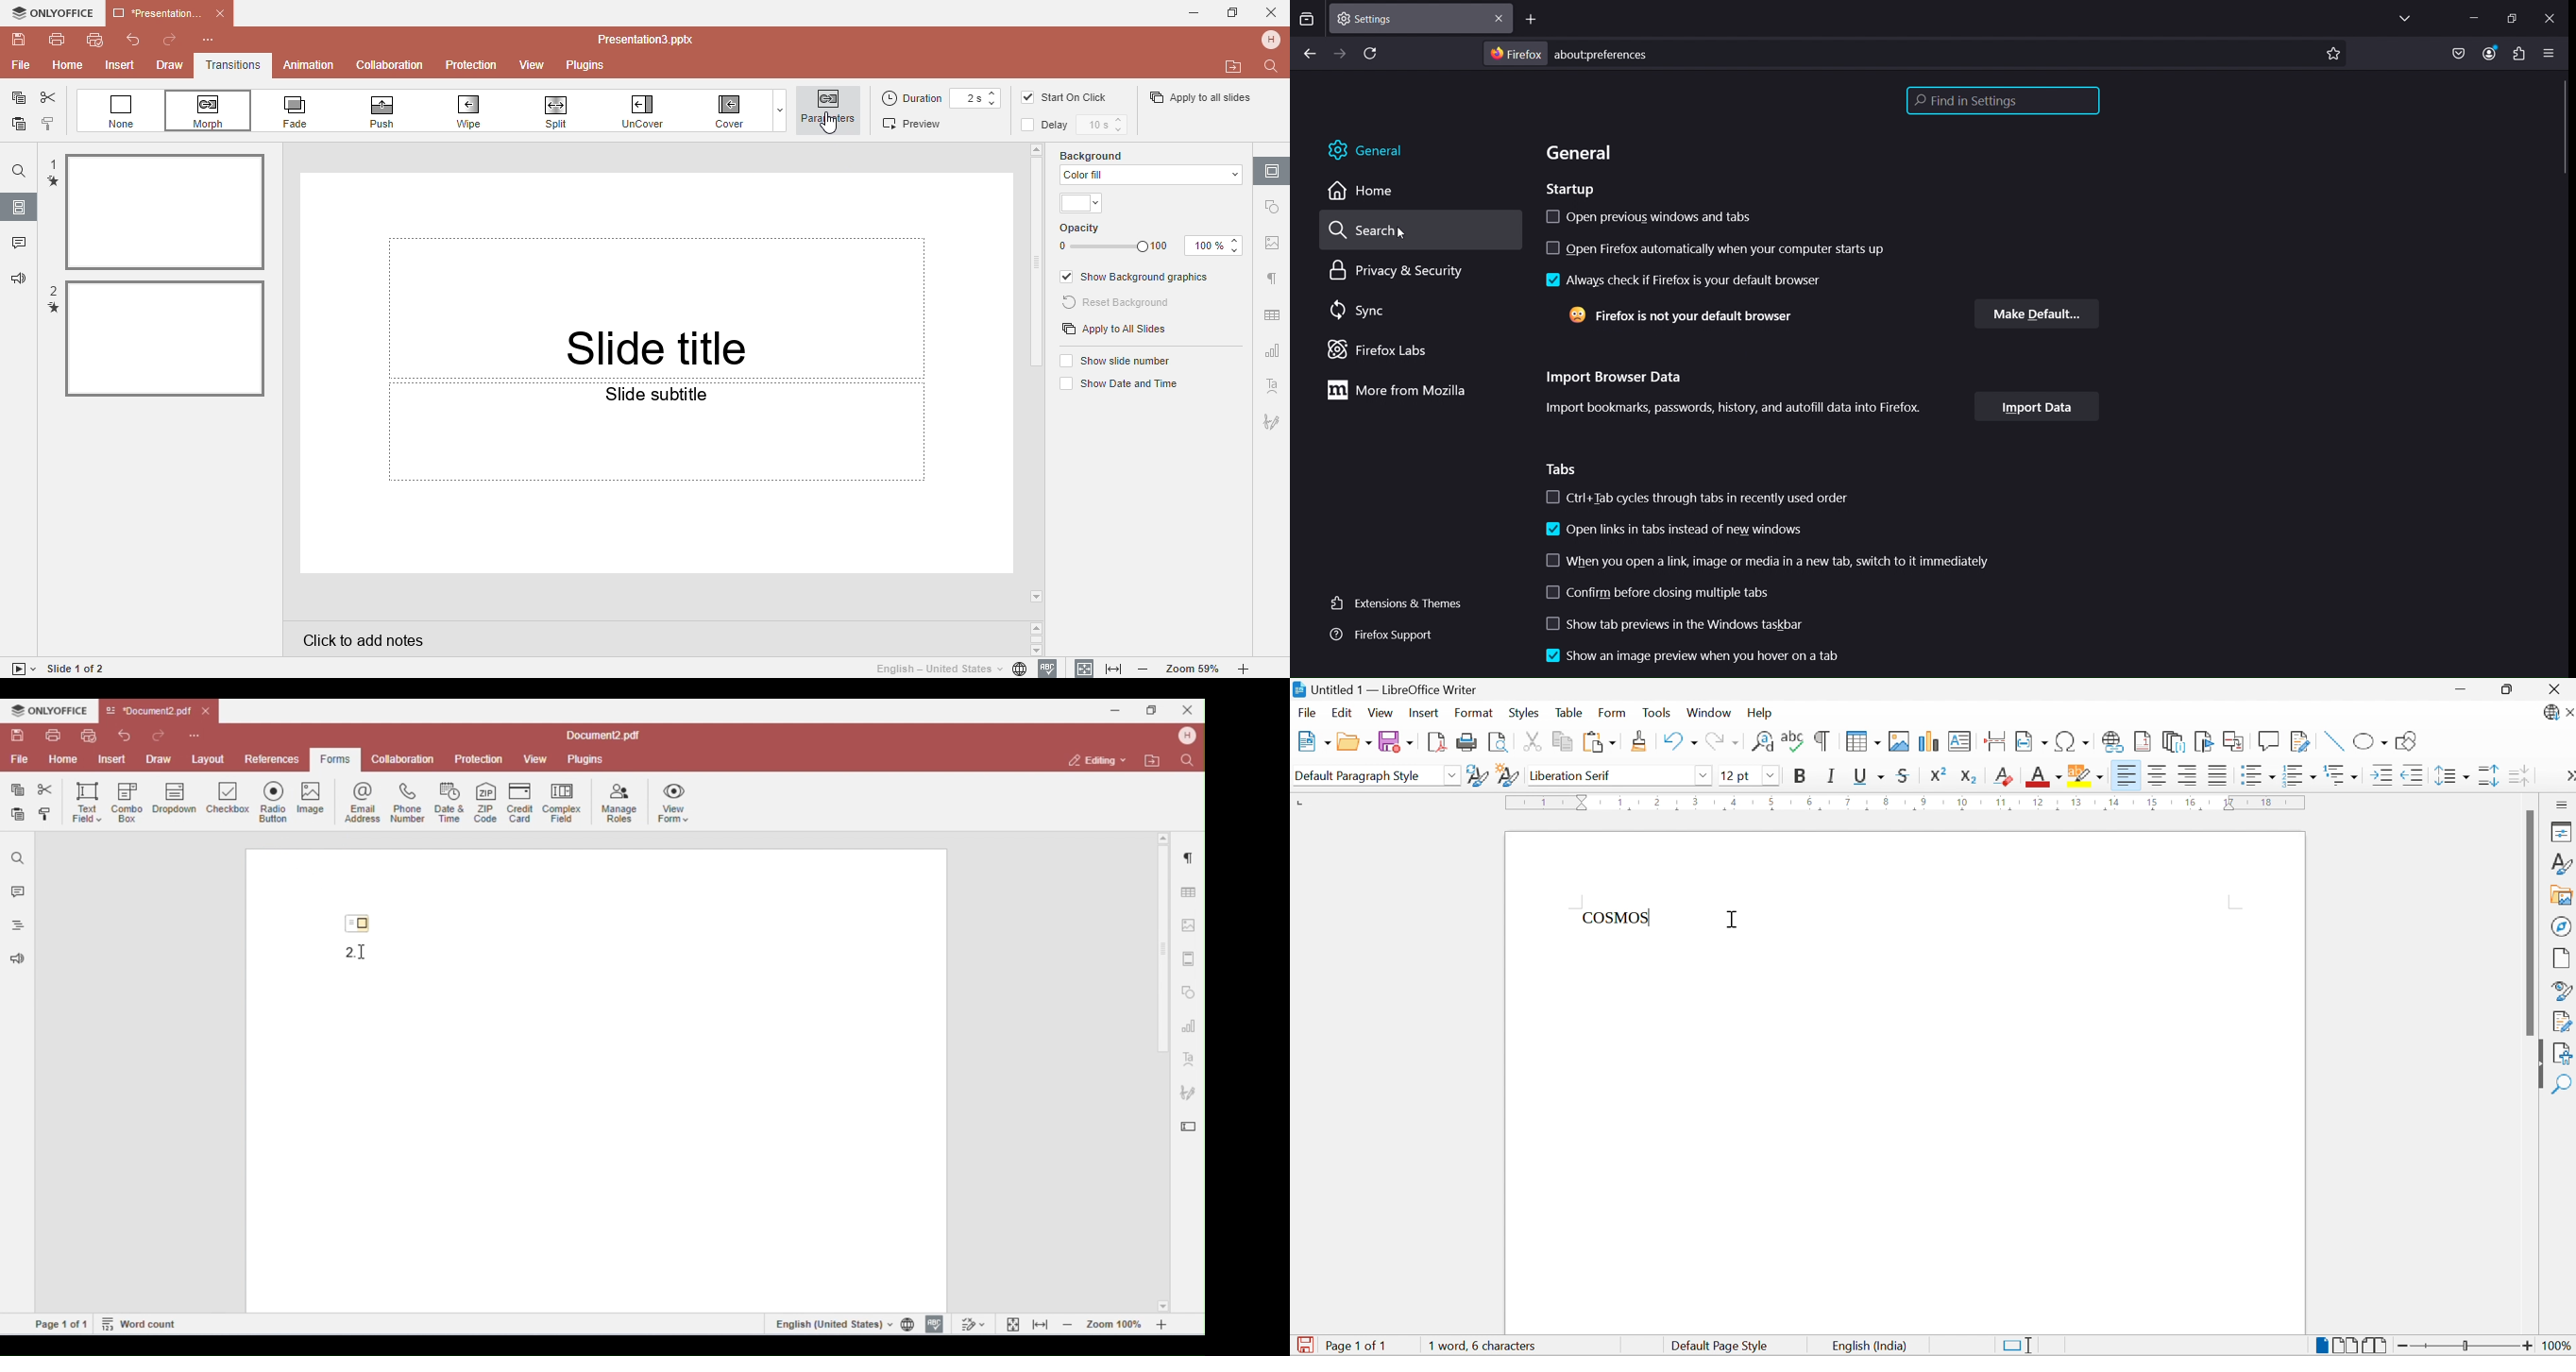  Describe the element at coordinates (1118, 360) in the screenshot. I see `Show slide numbers` at that location.